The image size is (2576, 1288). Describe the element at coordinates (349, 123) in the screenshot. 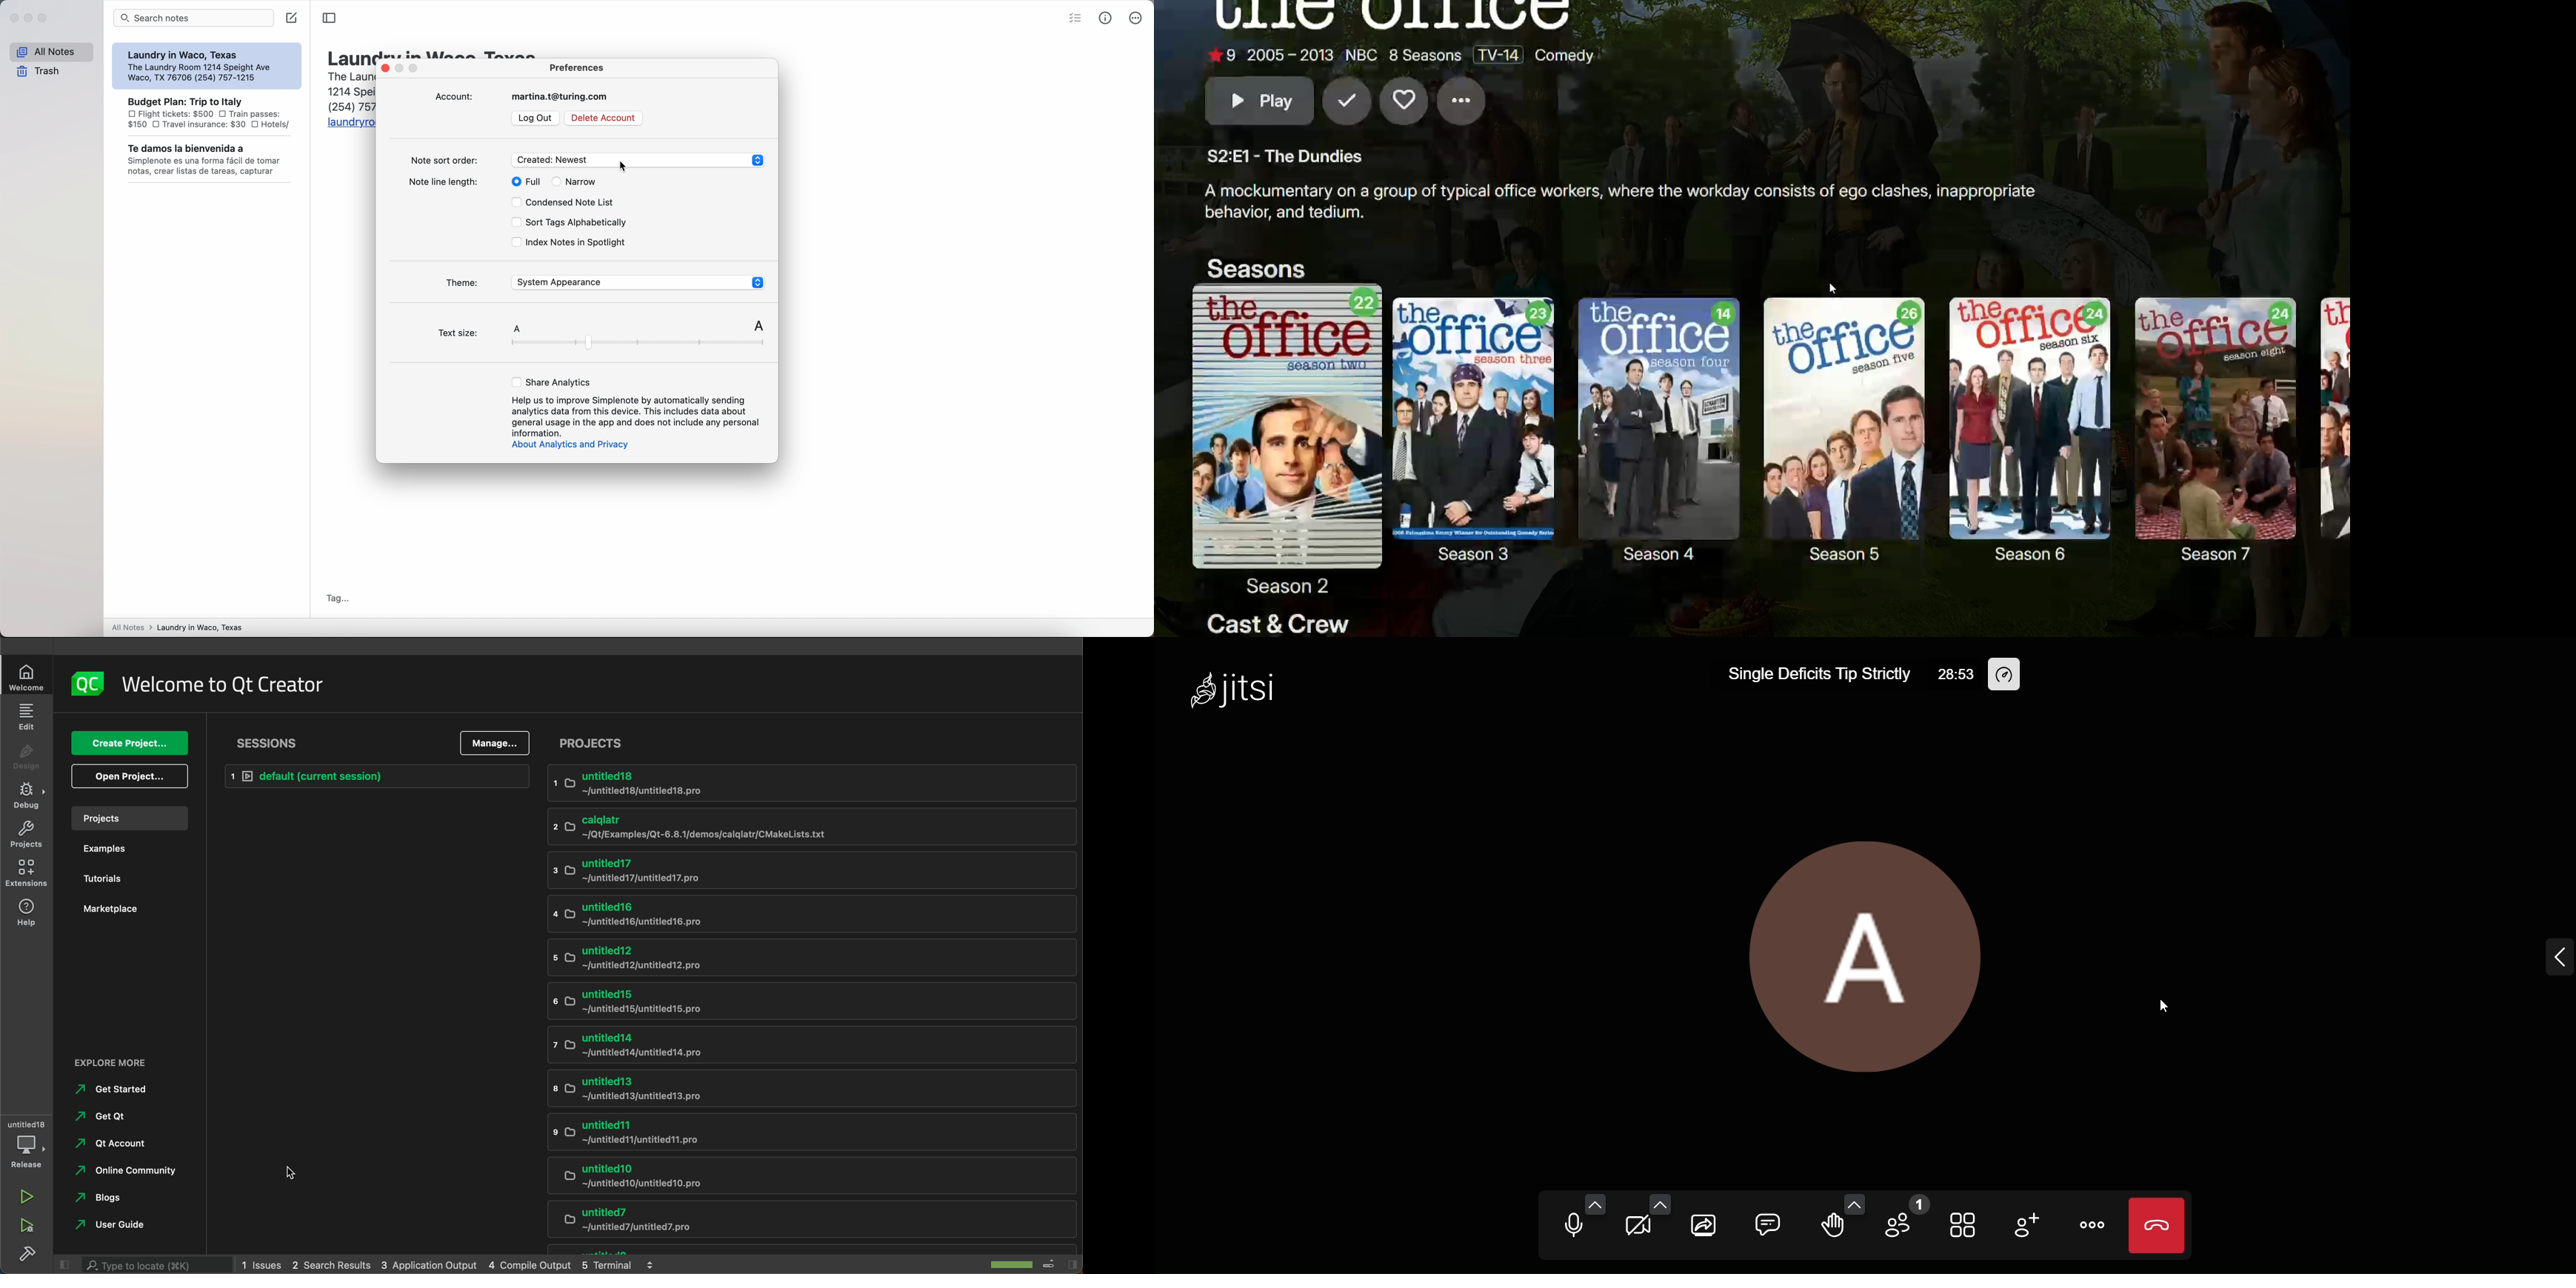

I see `URL: laundryroomwaco.com` at that location.